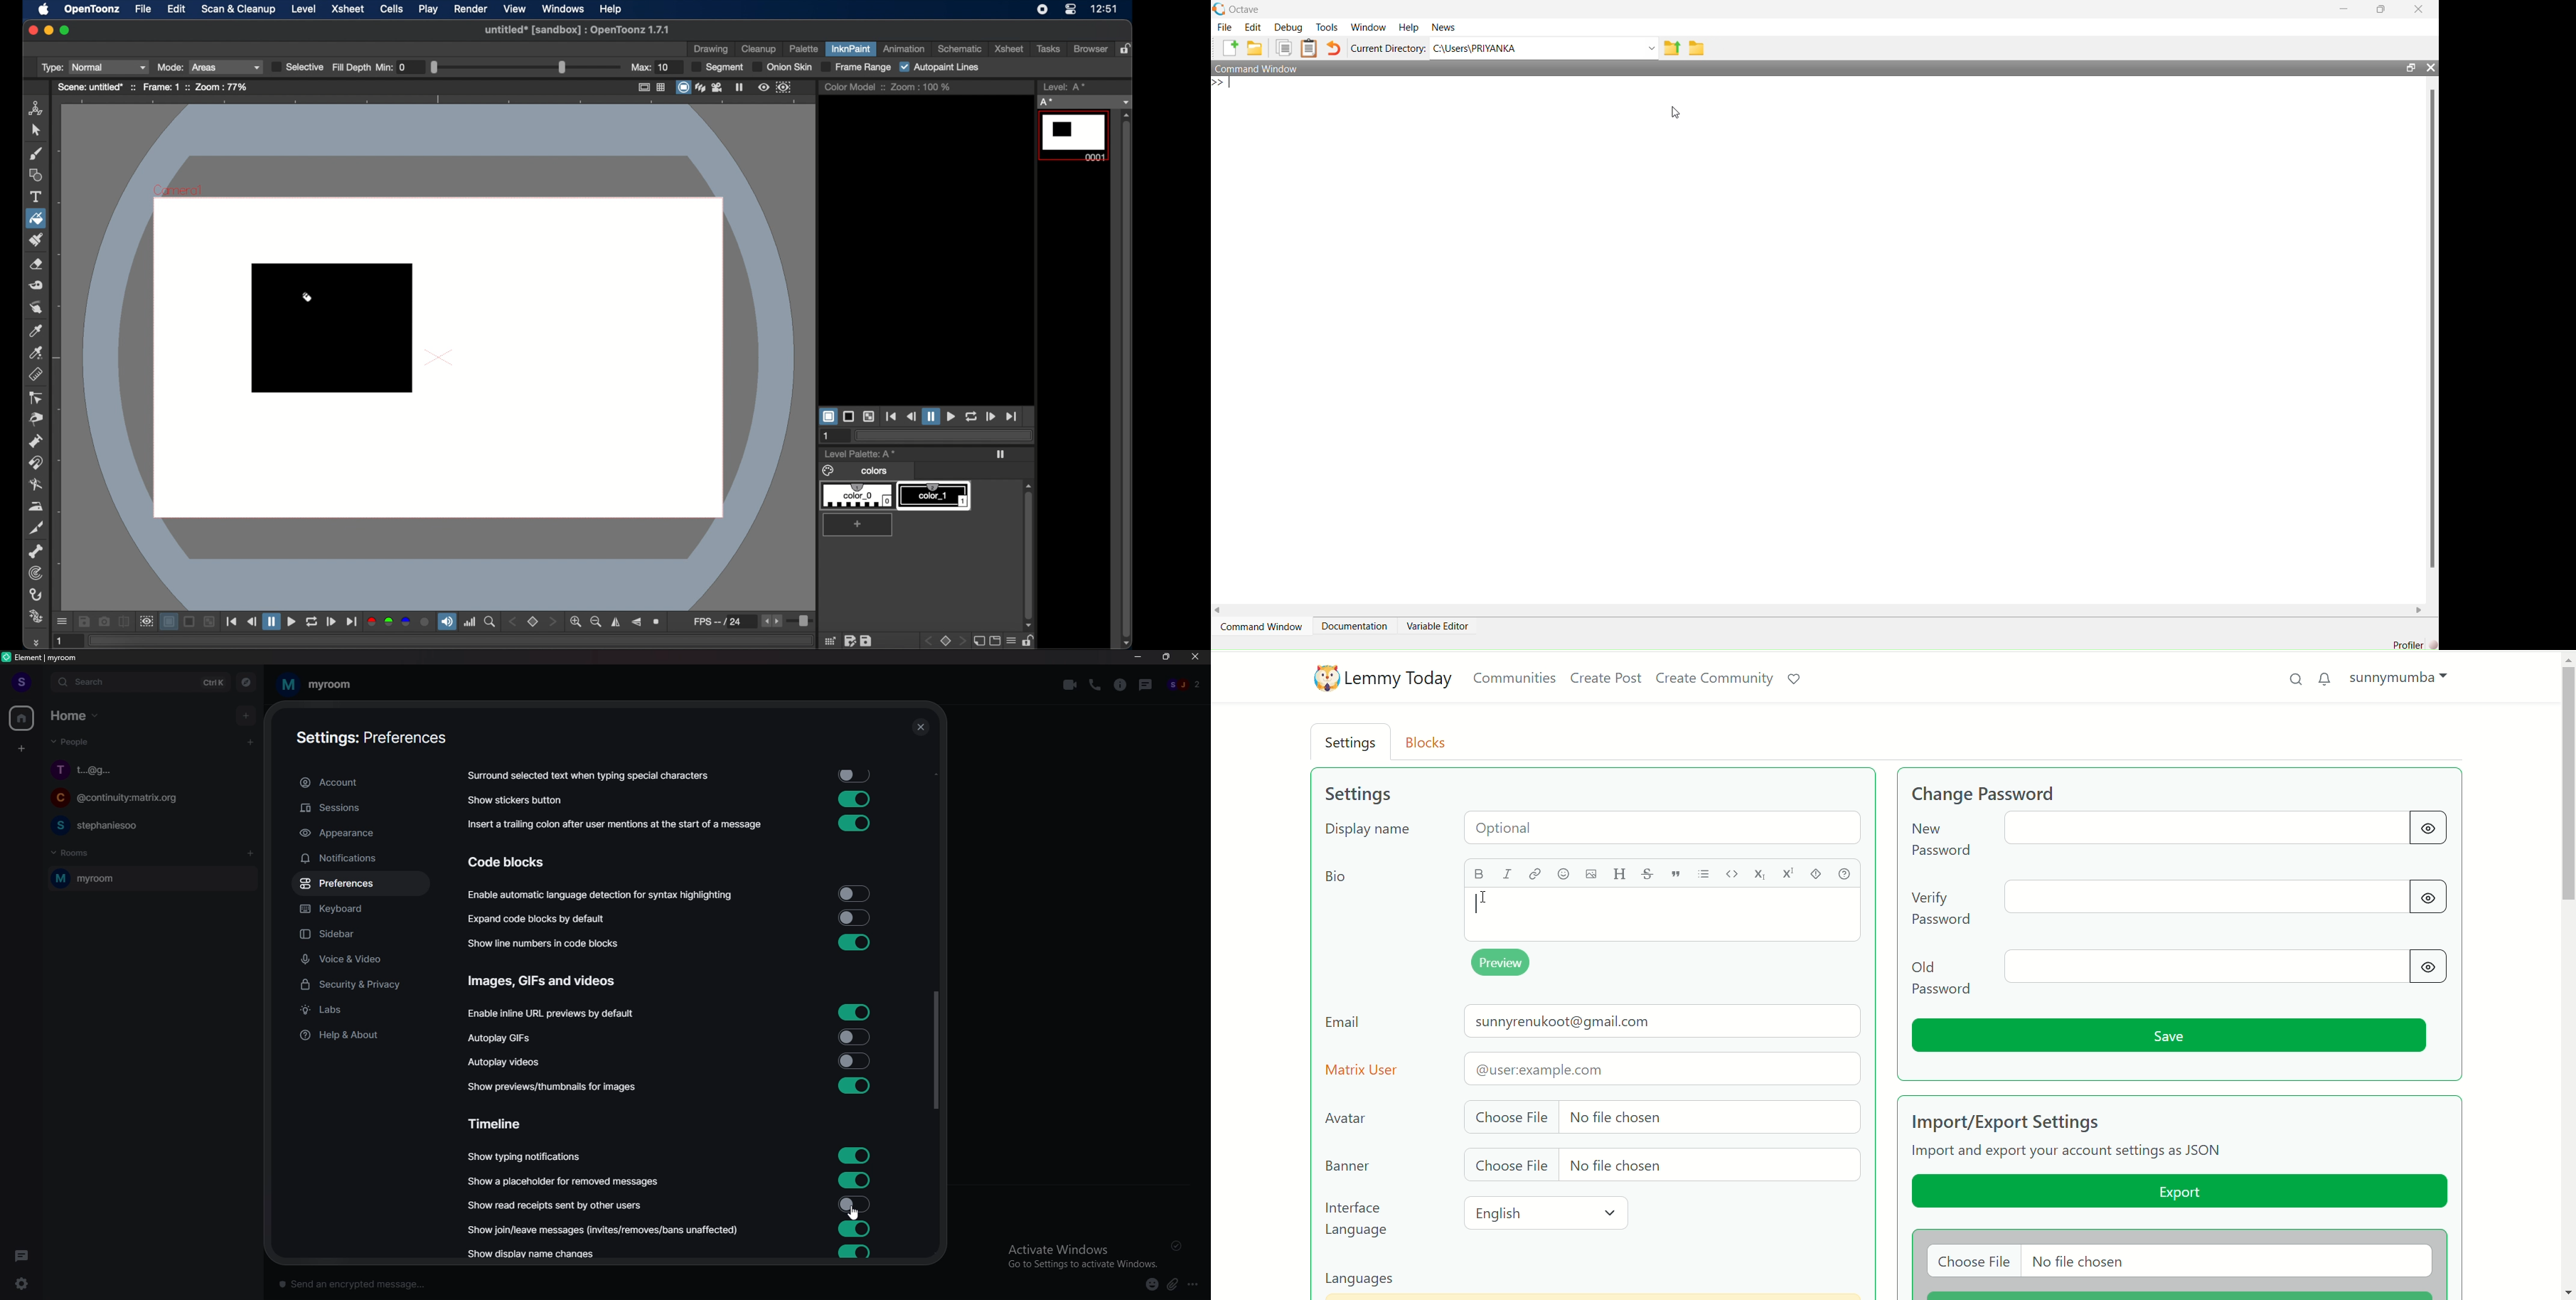 The height and width of the screenshot is (1316, 2576). I want to click on vertical scroll bar, so click(2567, 975).